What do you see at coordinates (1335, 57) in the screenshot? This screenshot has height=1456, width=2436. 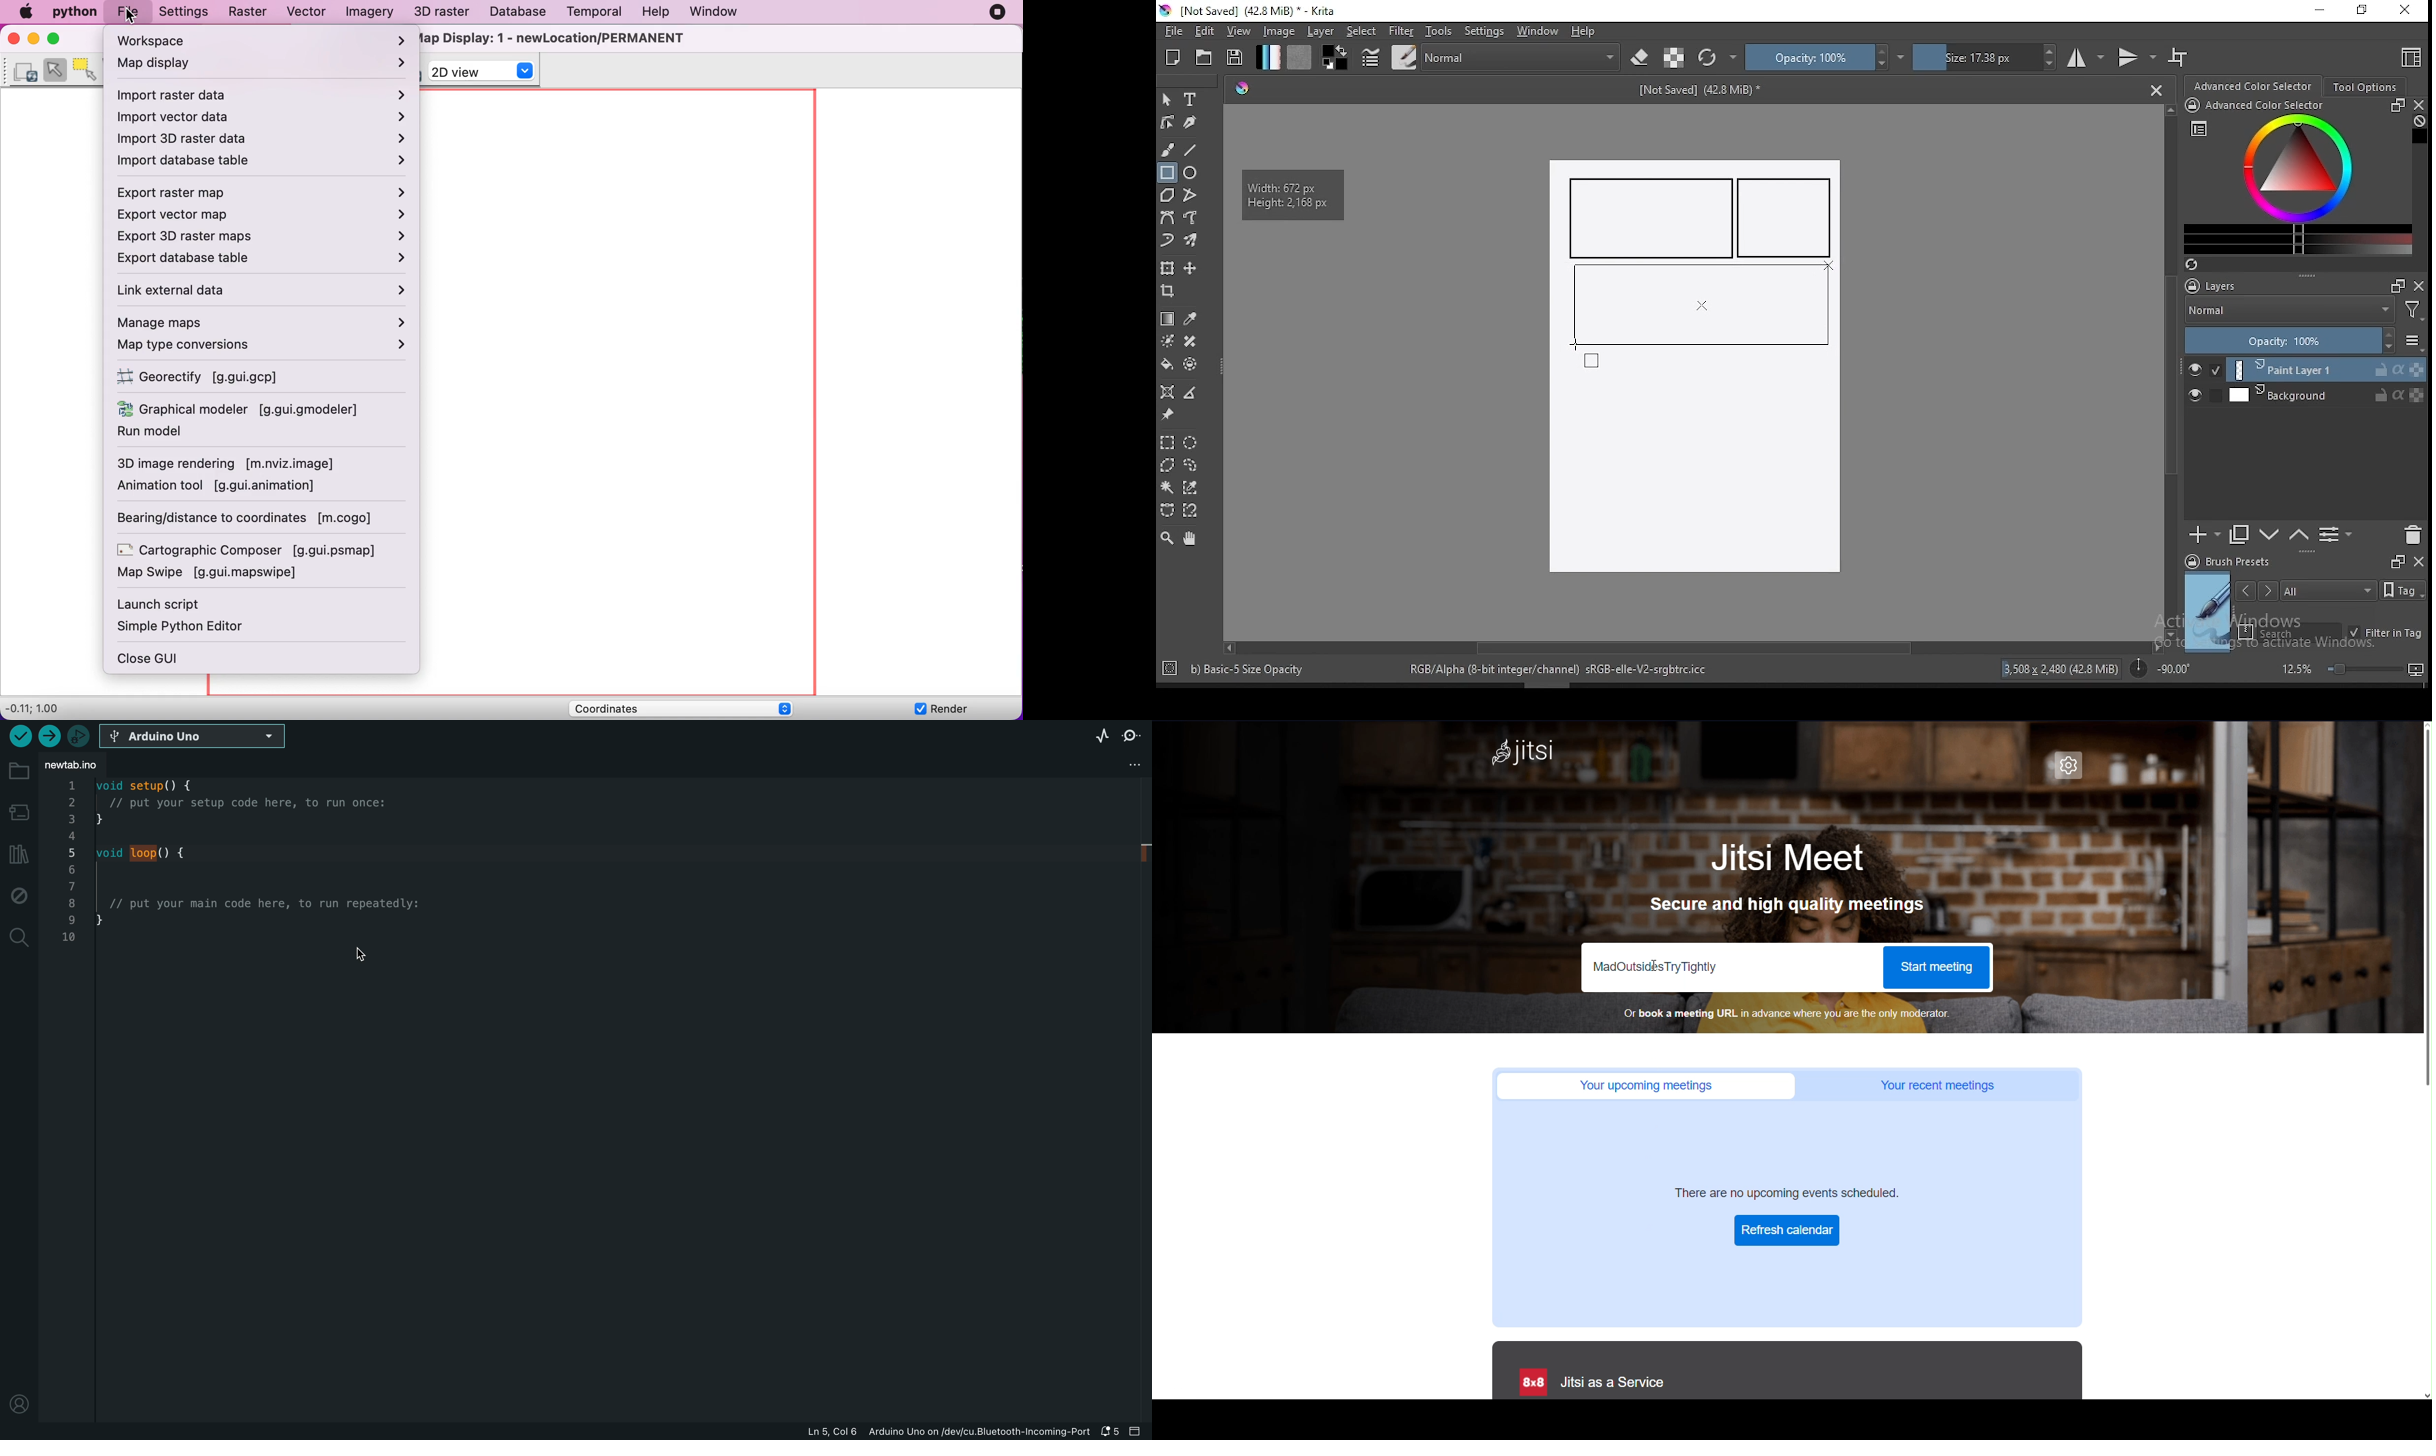 I see `colors` at bounding box center [1335, 57].